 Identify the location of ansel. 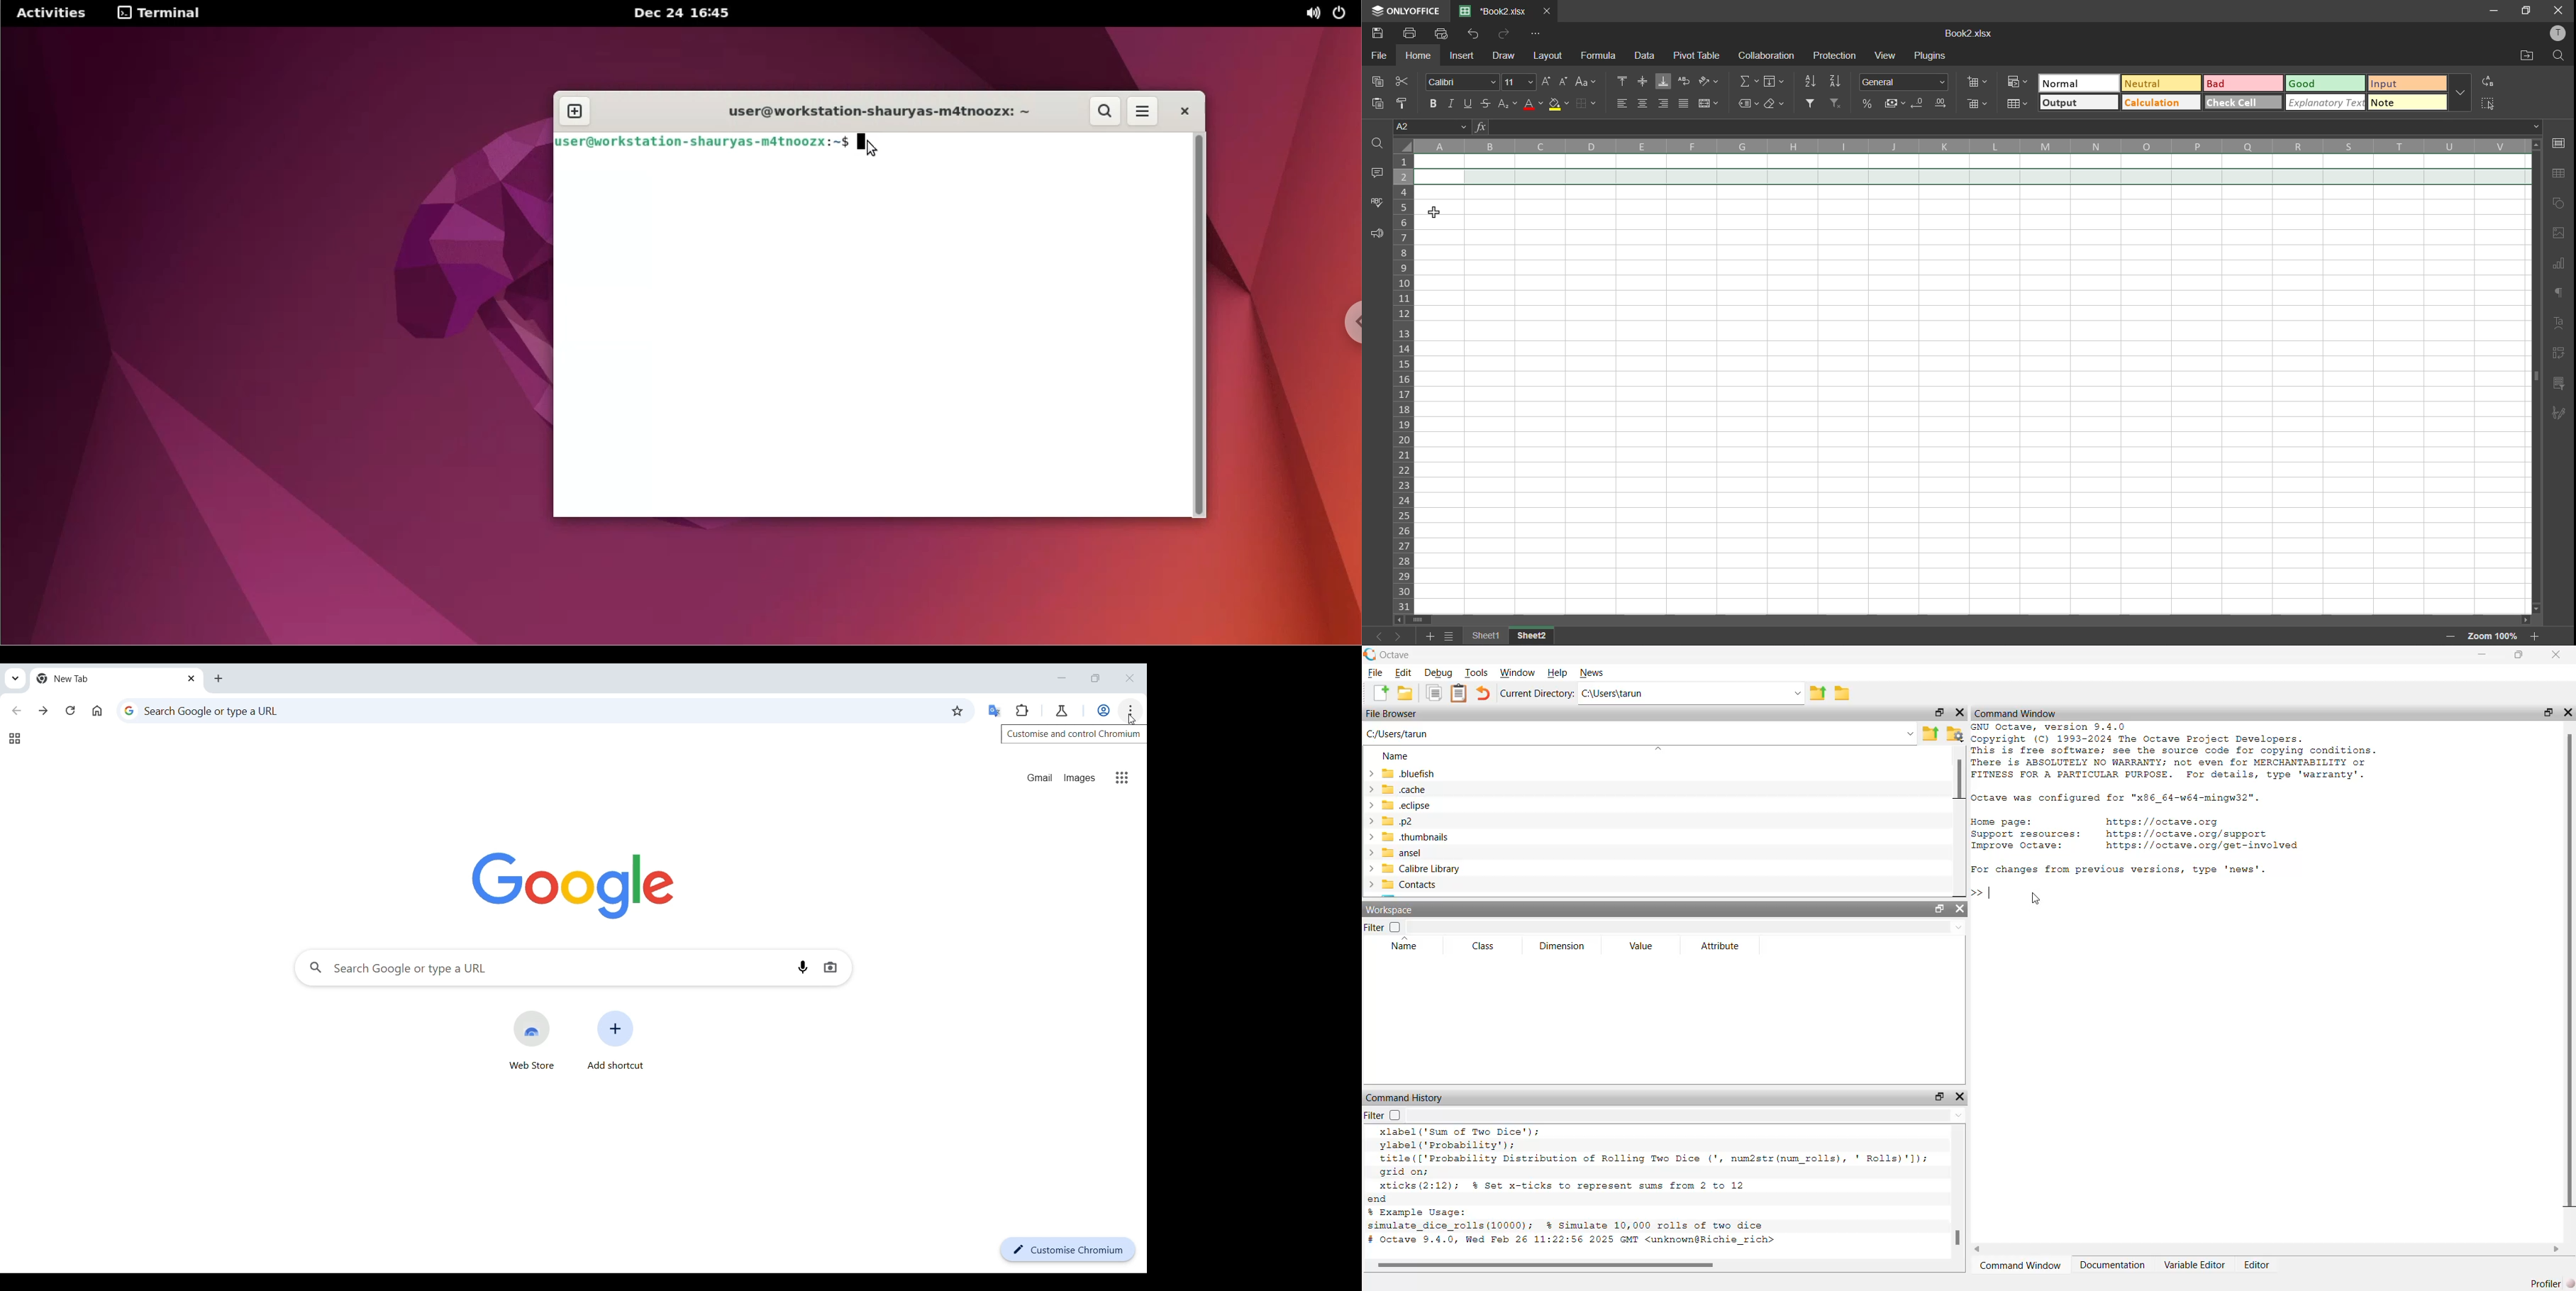
(1395, 852).